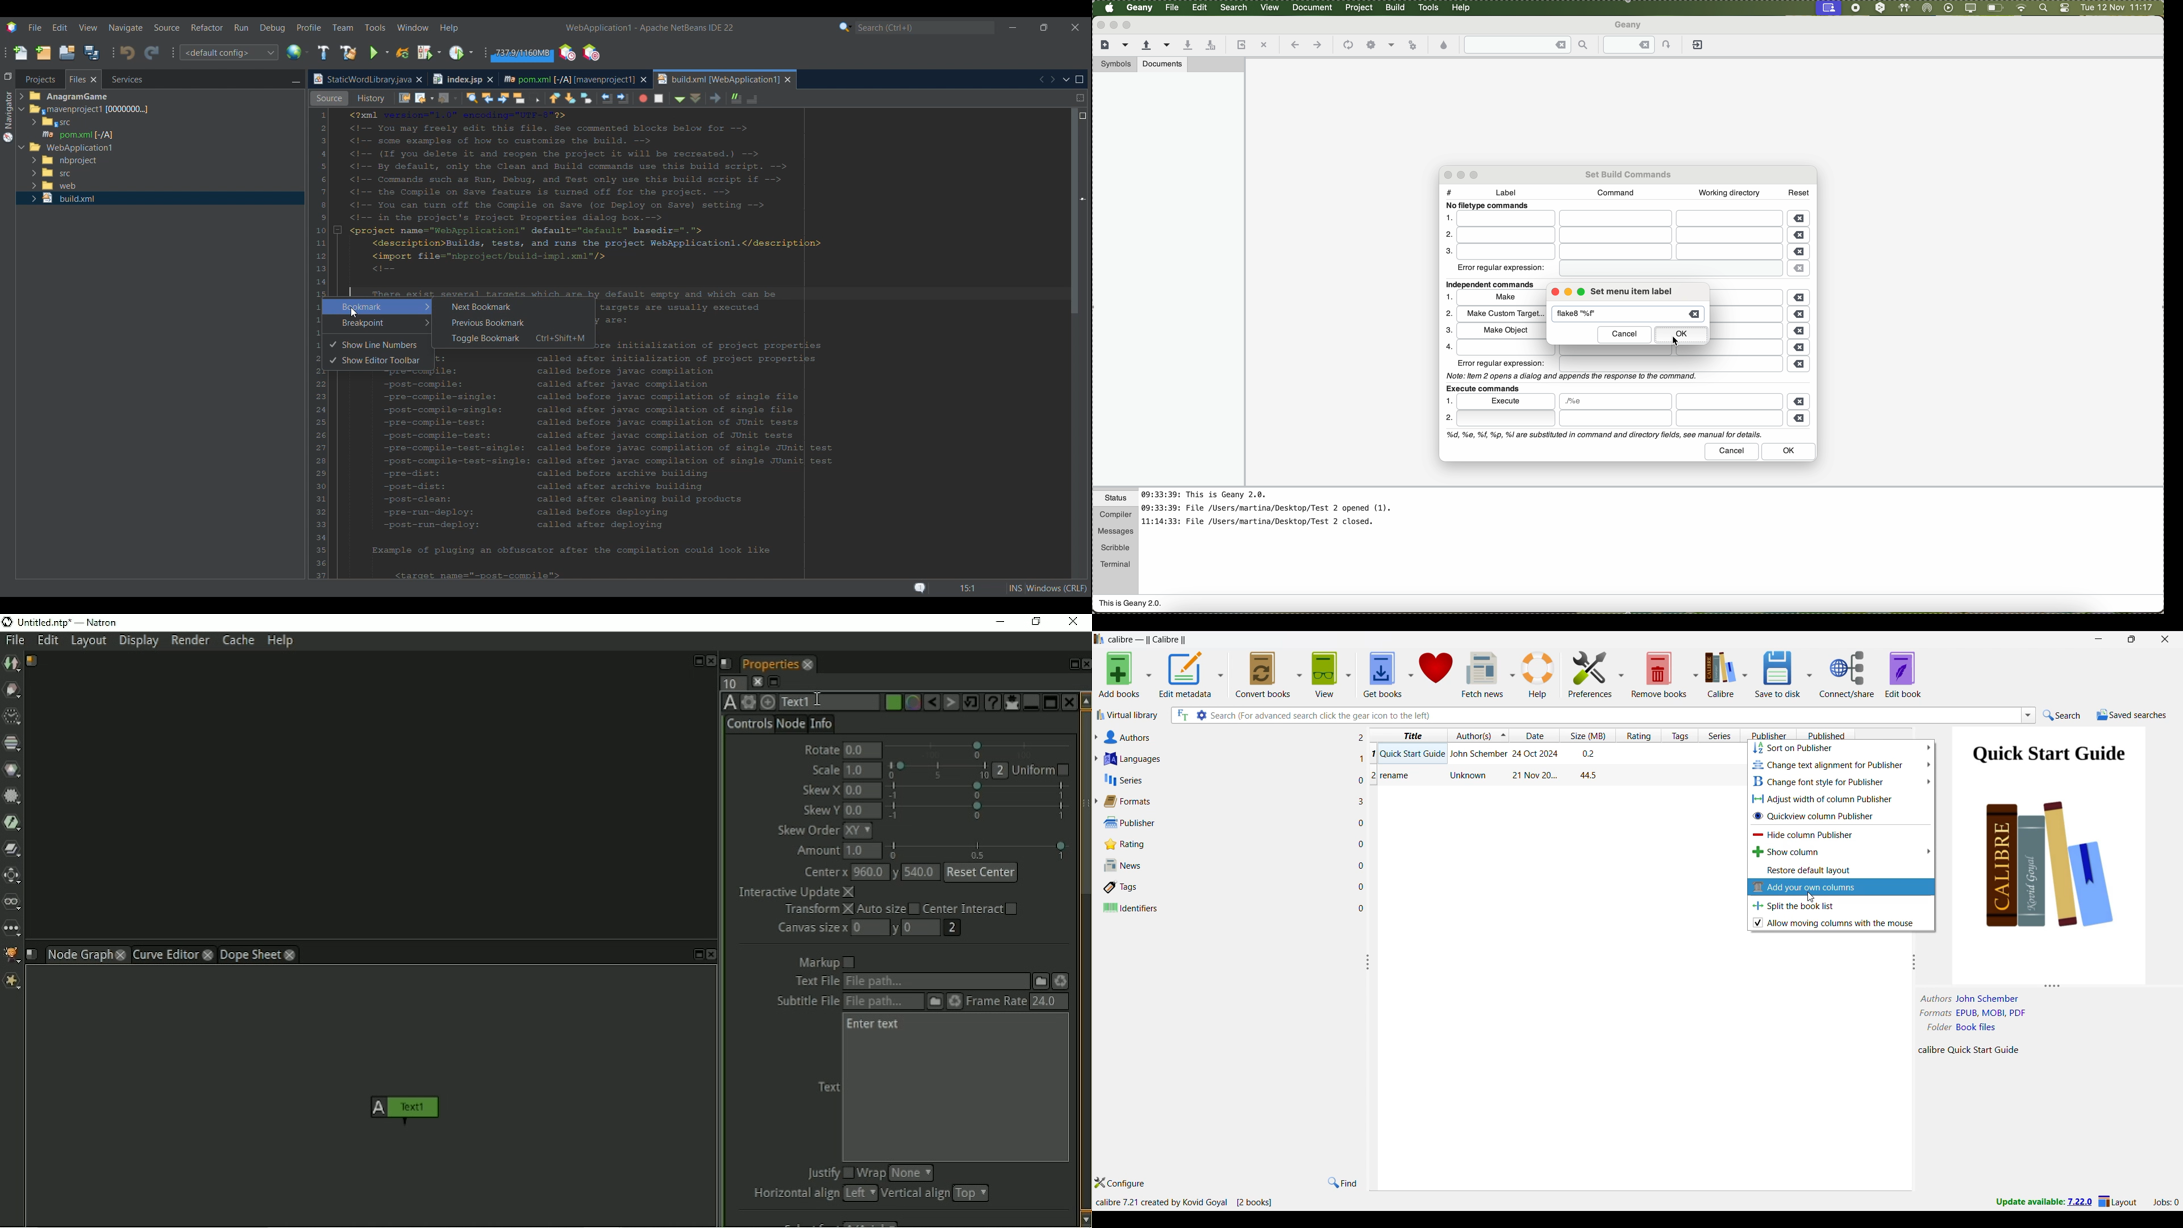 The image size is (2184, 1232). Describe the element at coordinates (1363, 800) in the screenshot. I see `3` at that location.